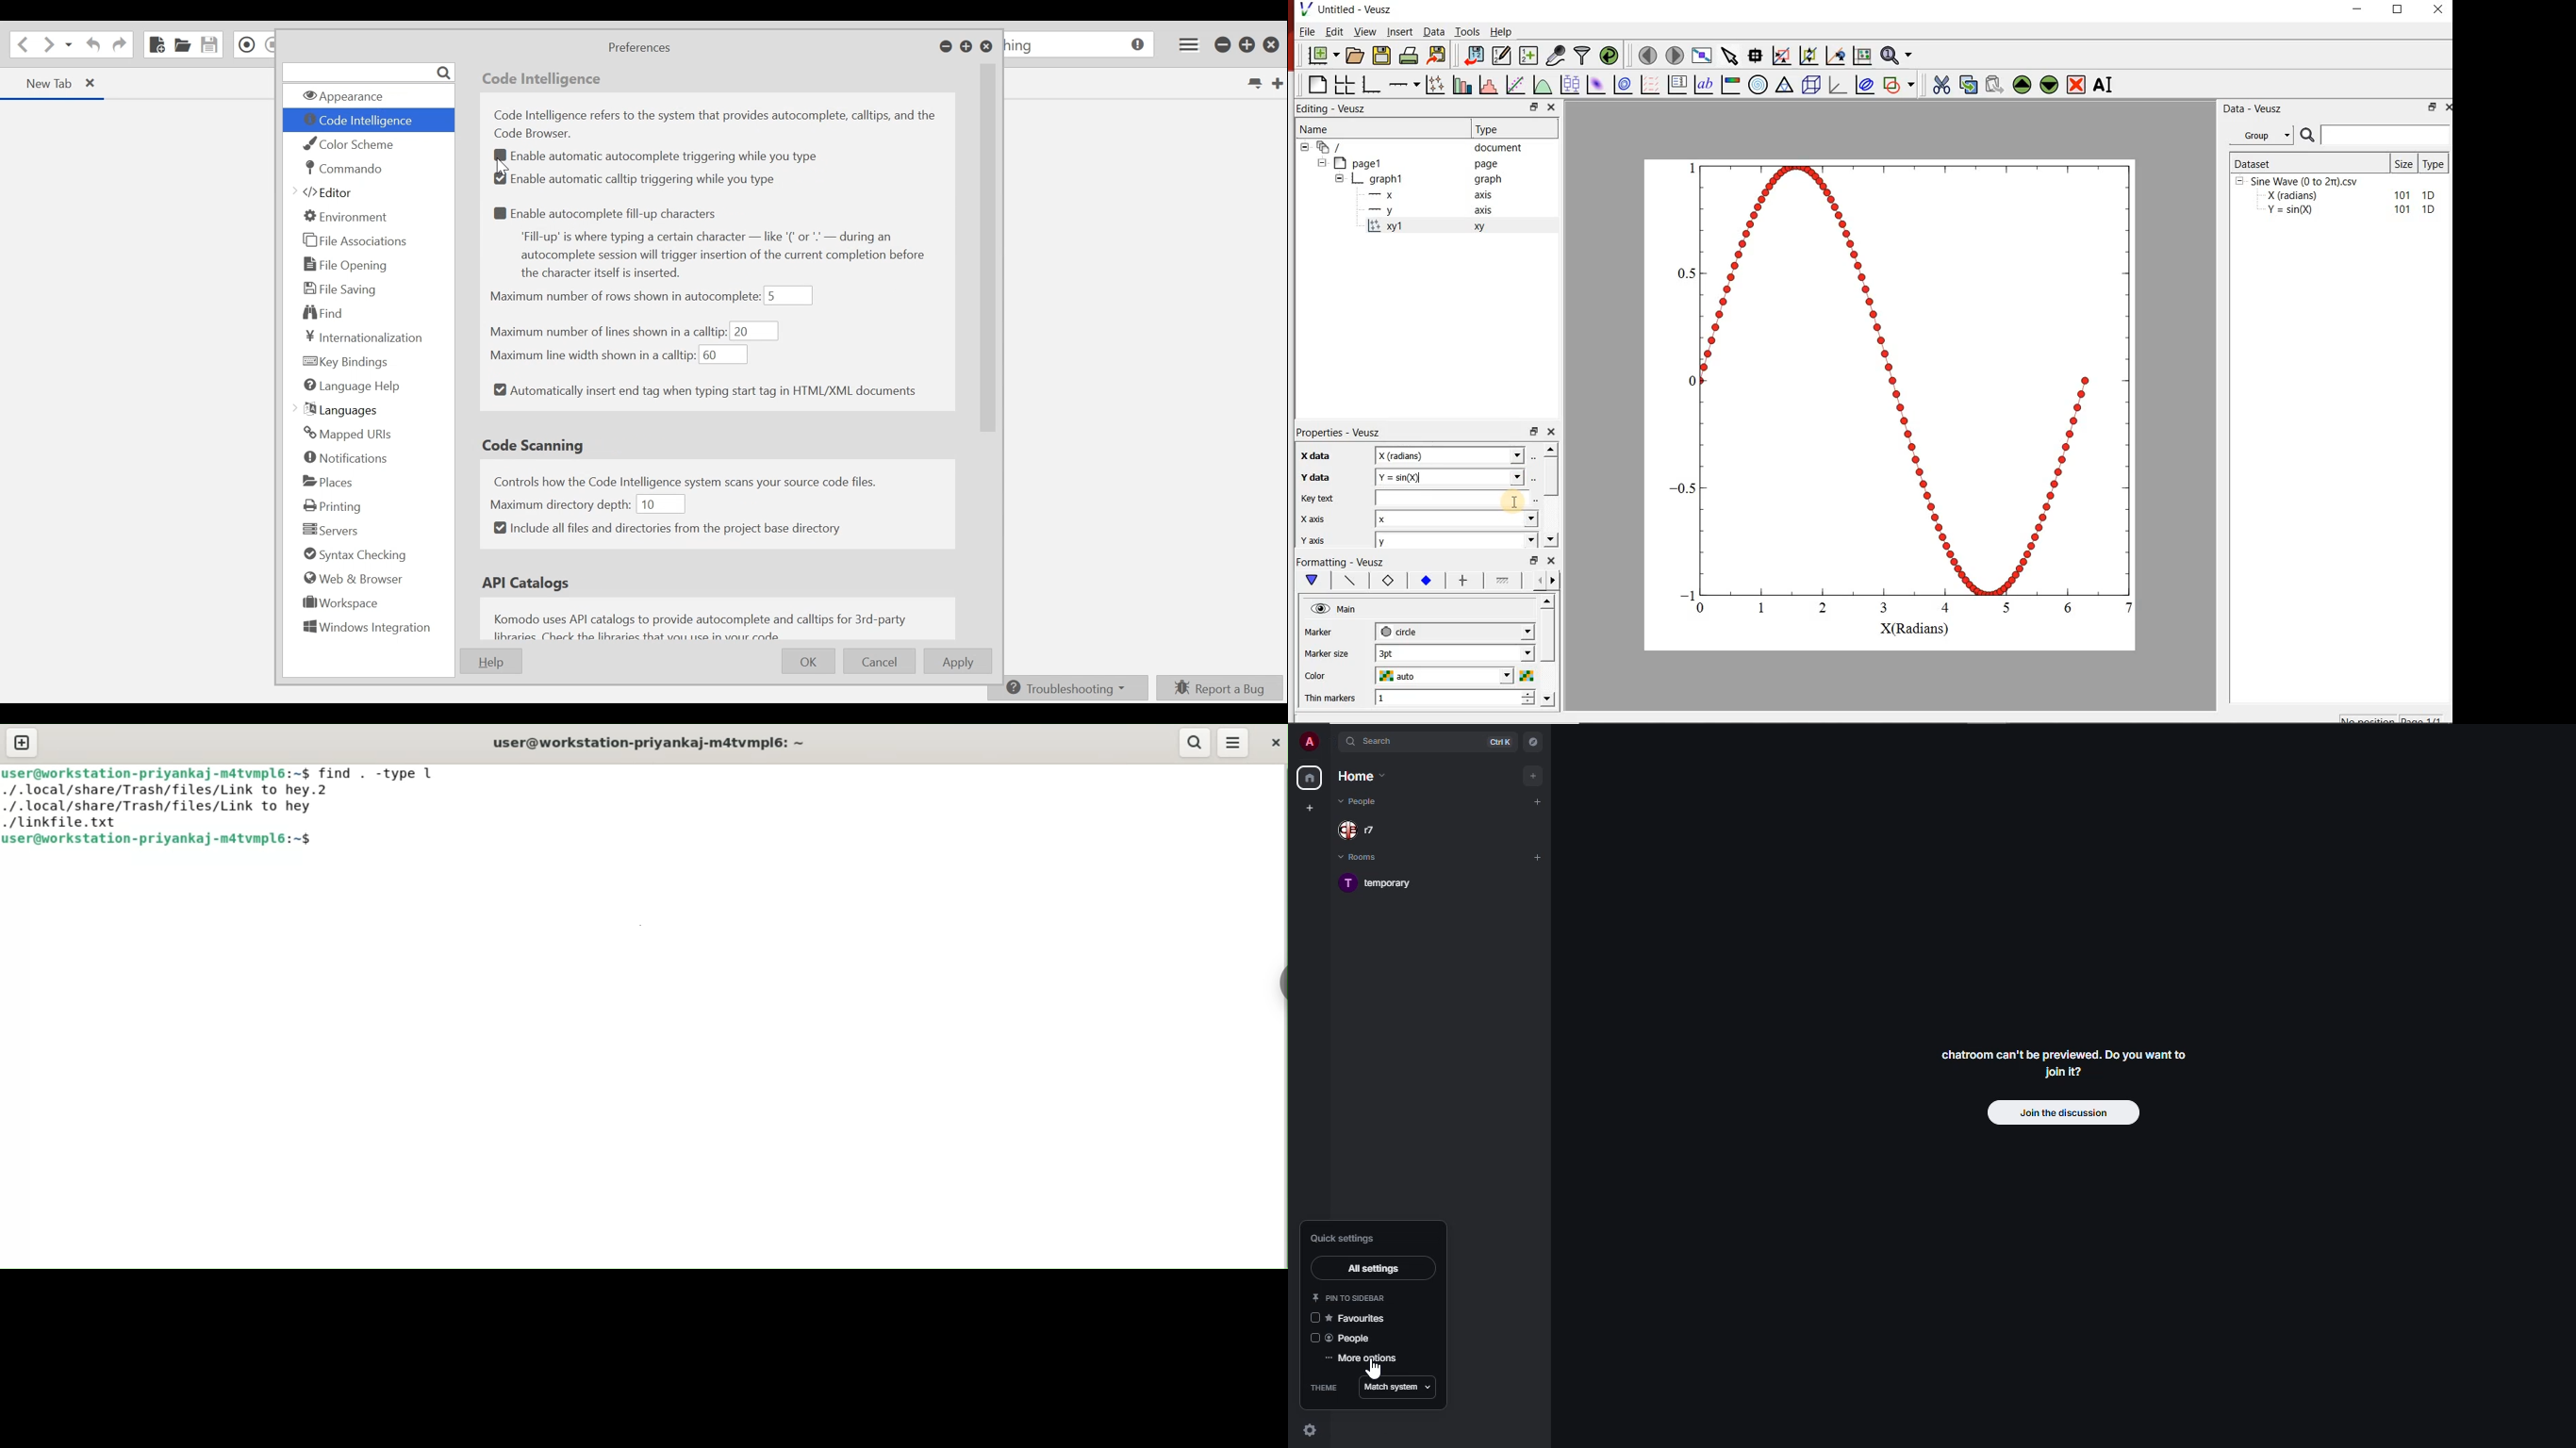 The width and height of the screenshot is (2576, 1456). What do you see at coordinates (1968, 83) in the screenshot?
I see `copy` at bounding box center [1968, 83].